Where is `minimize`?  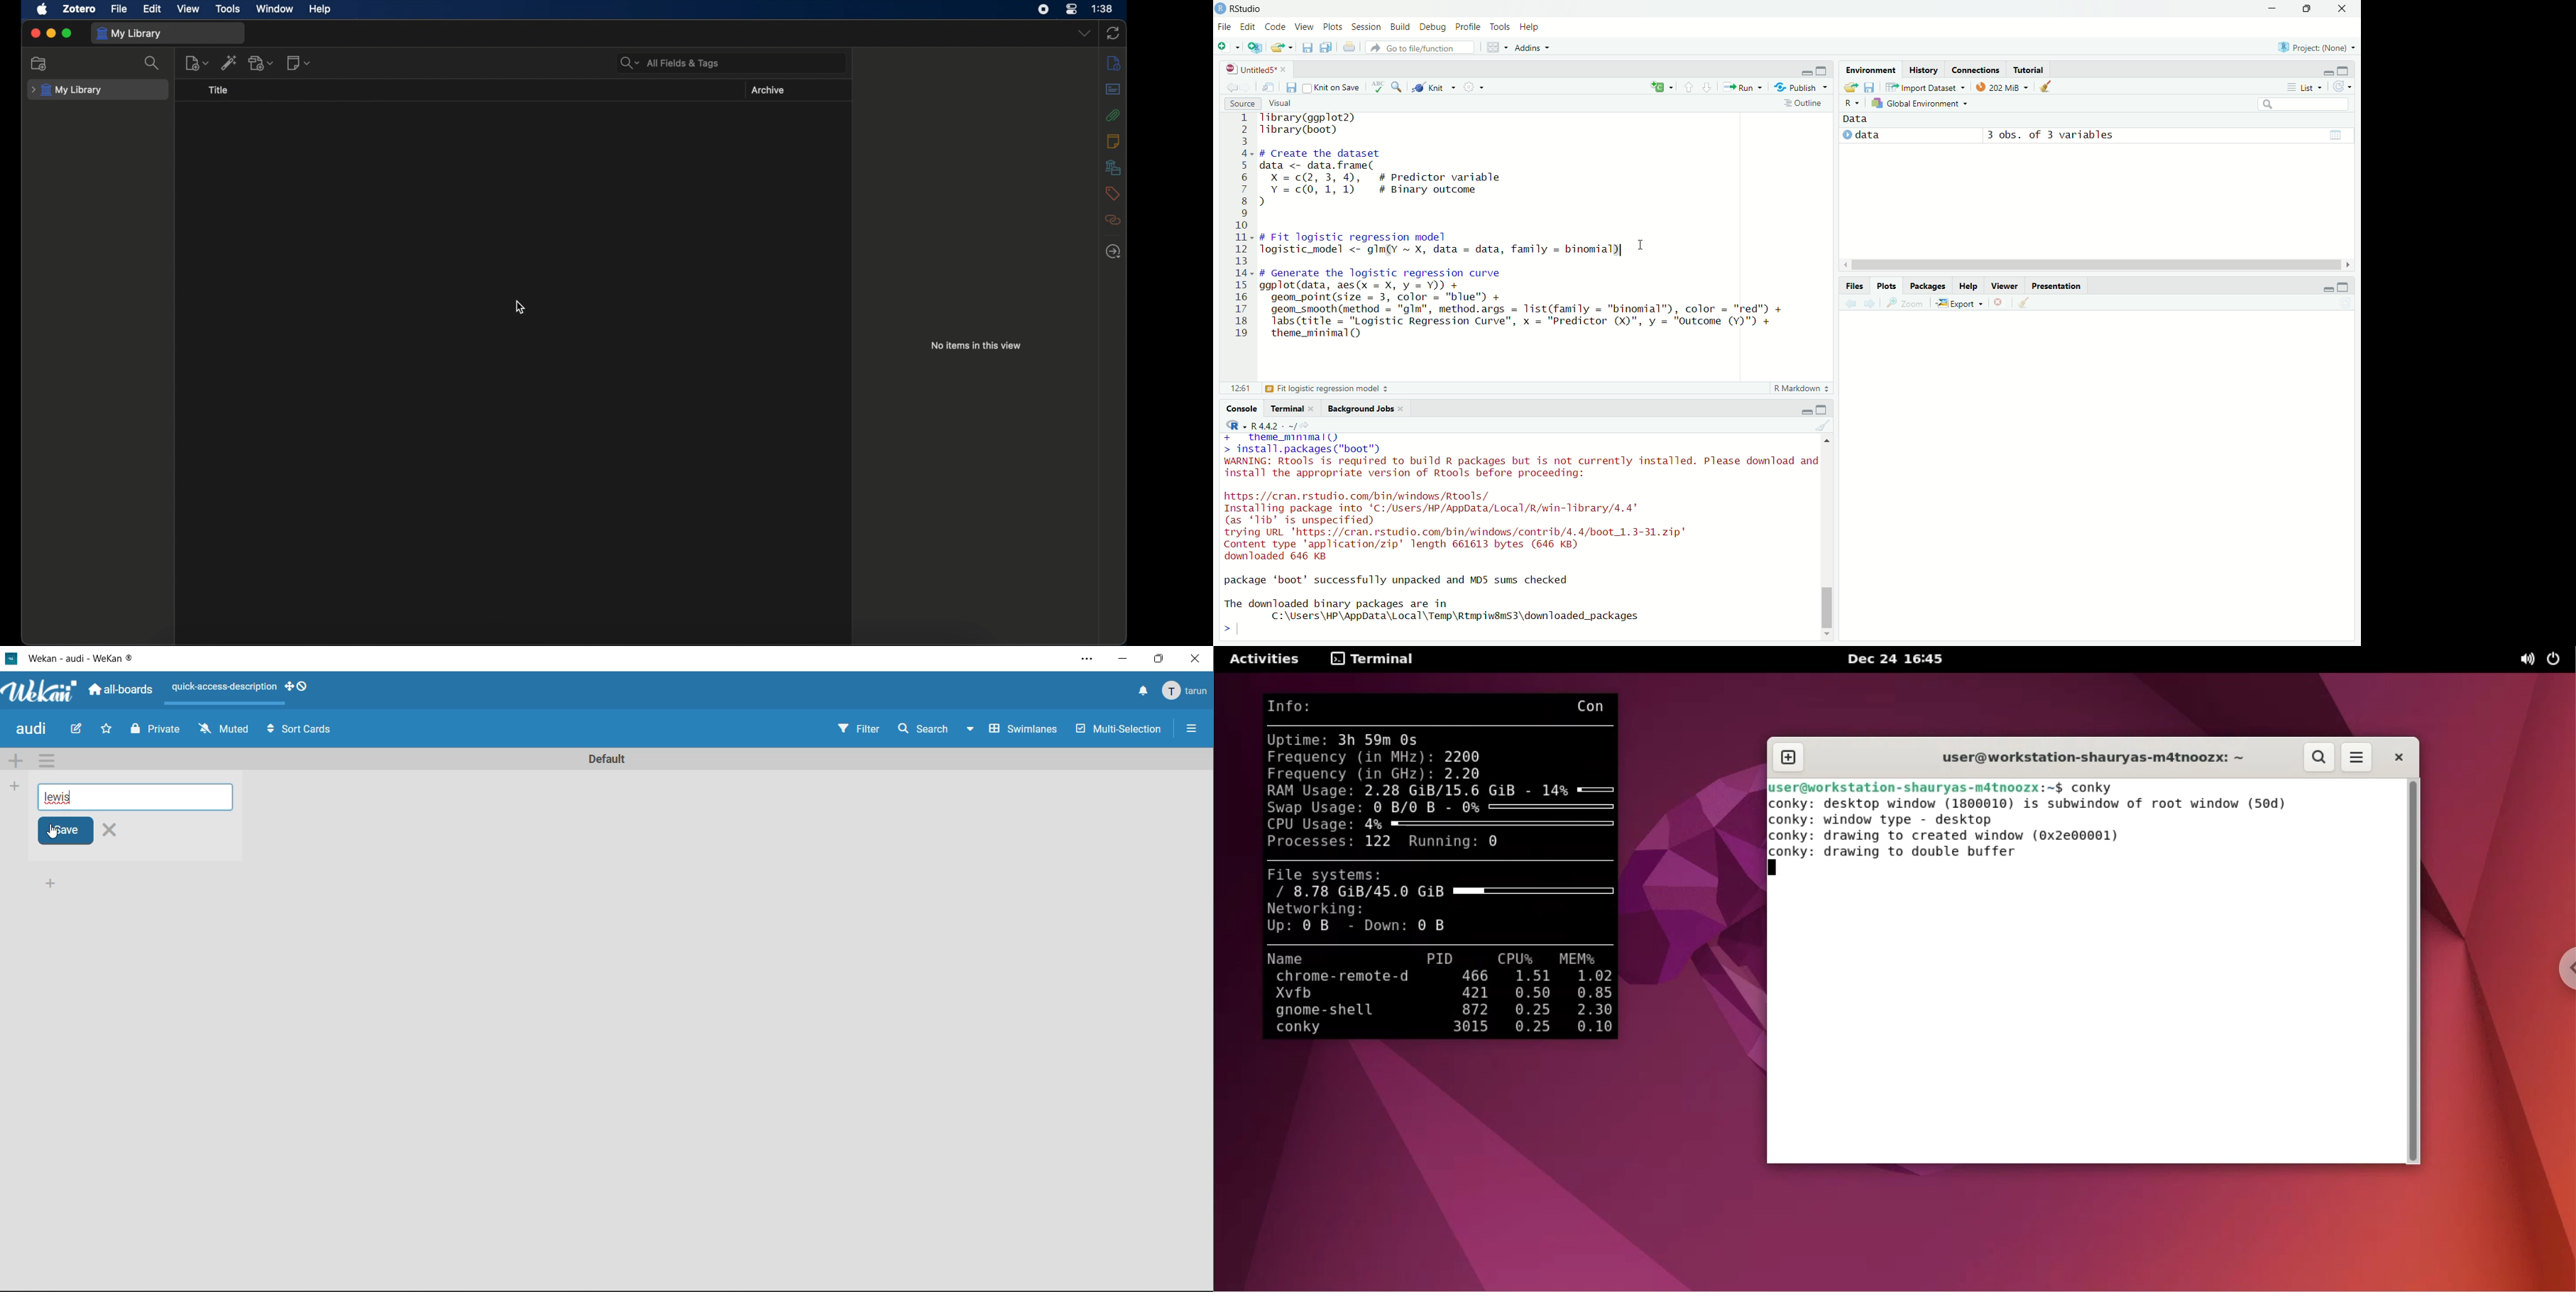
minimize is located at coordinates (2329, 73).